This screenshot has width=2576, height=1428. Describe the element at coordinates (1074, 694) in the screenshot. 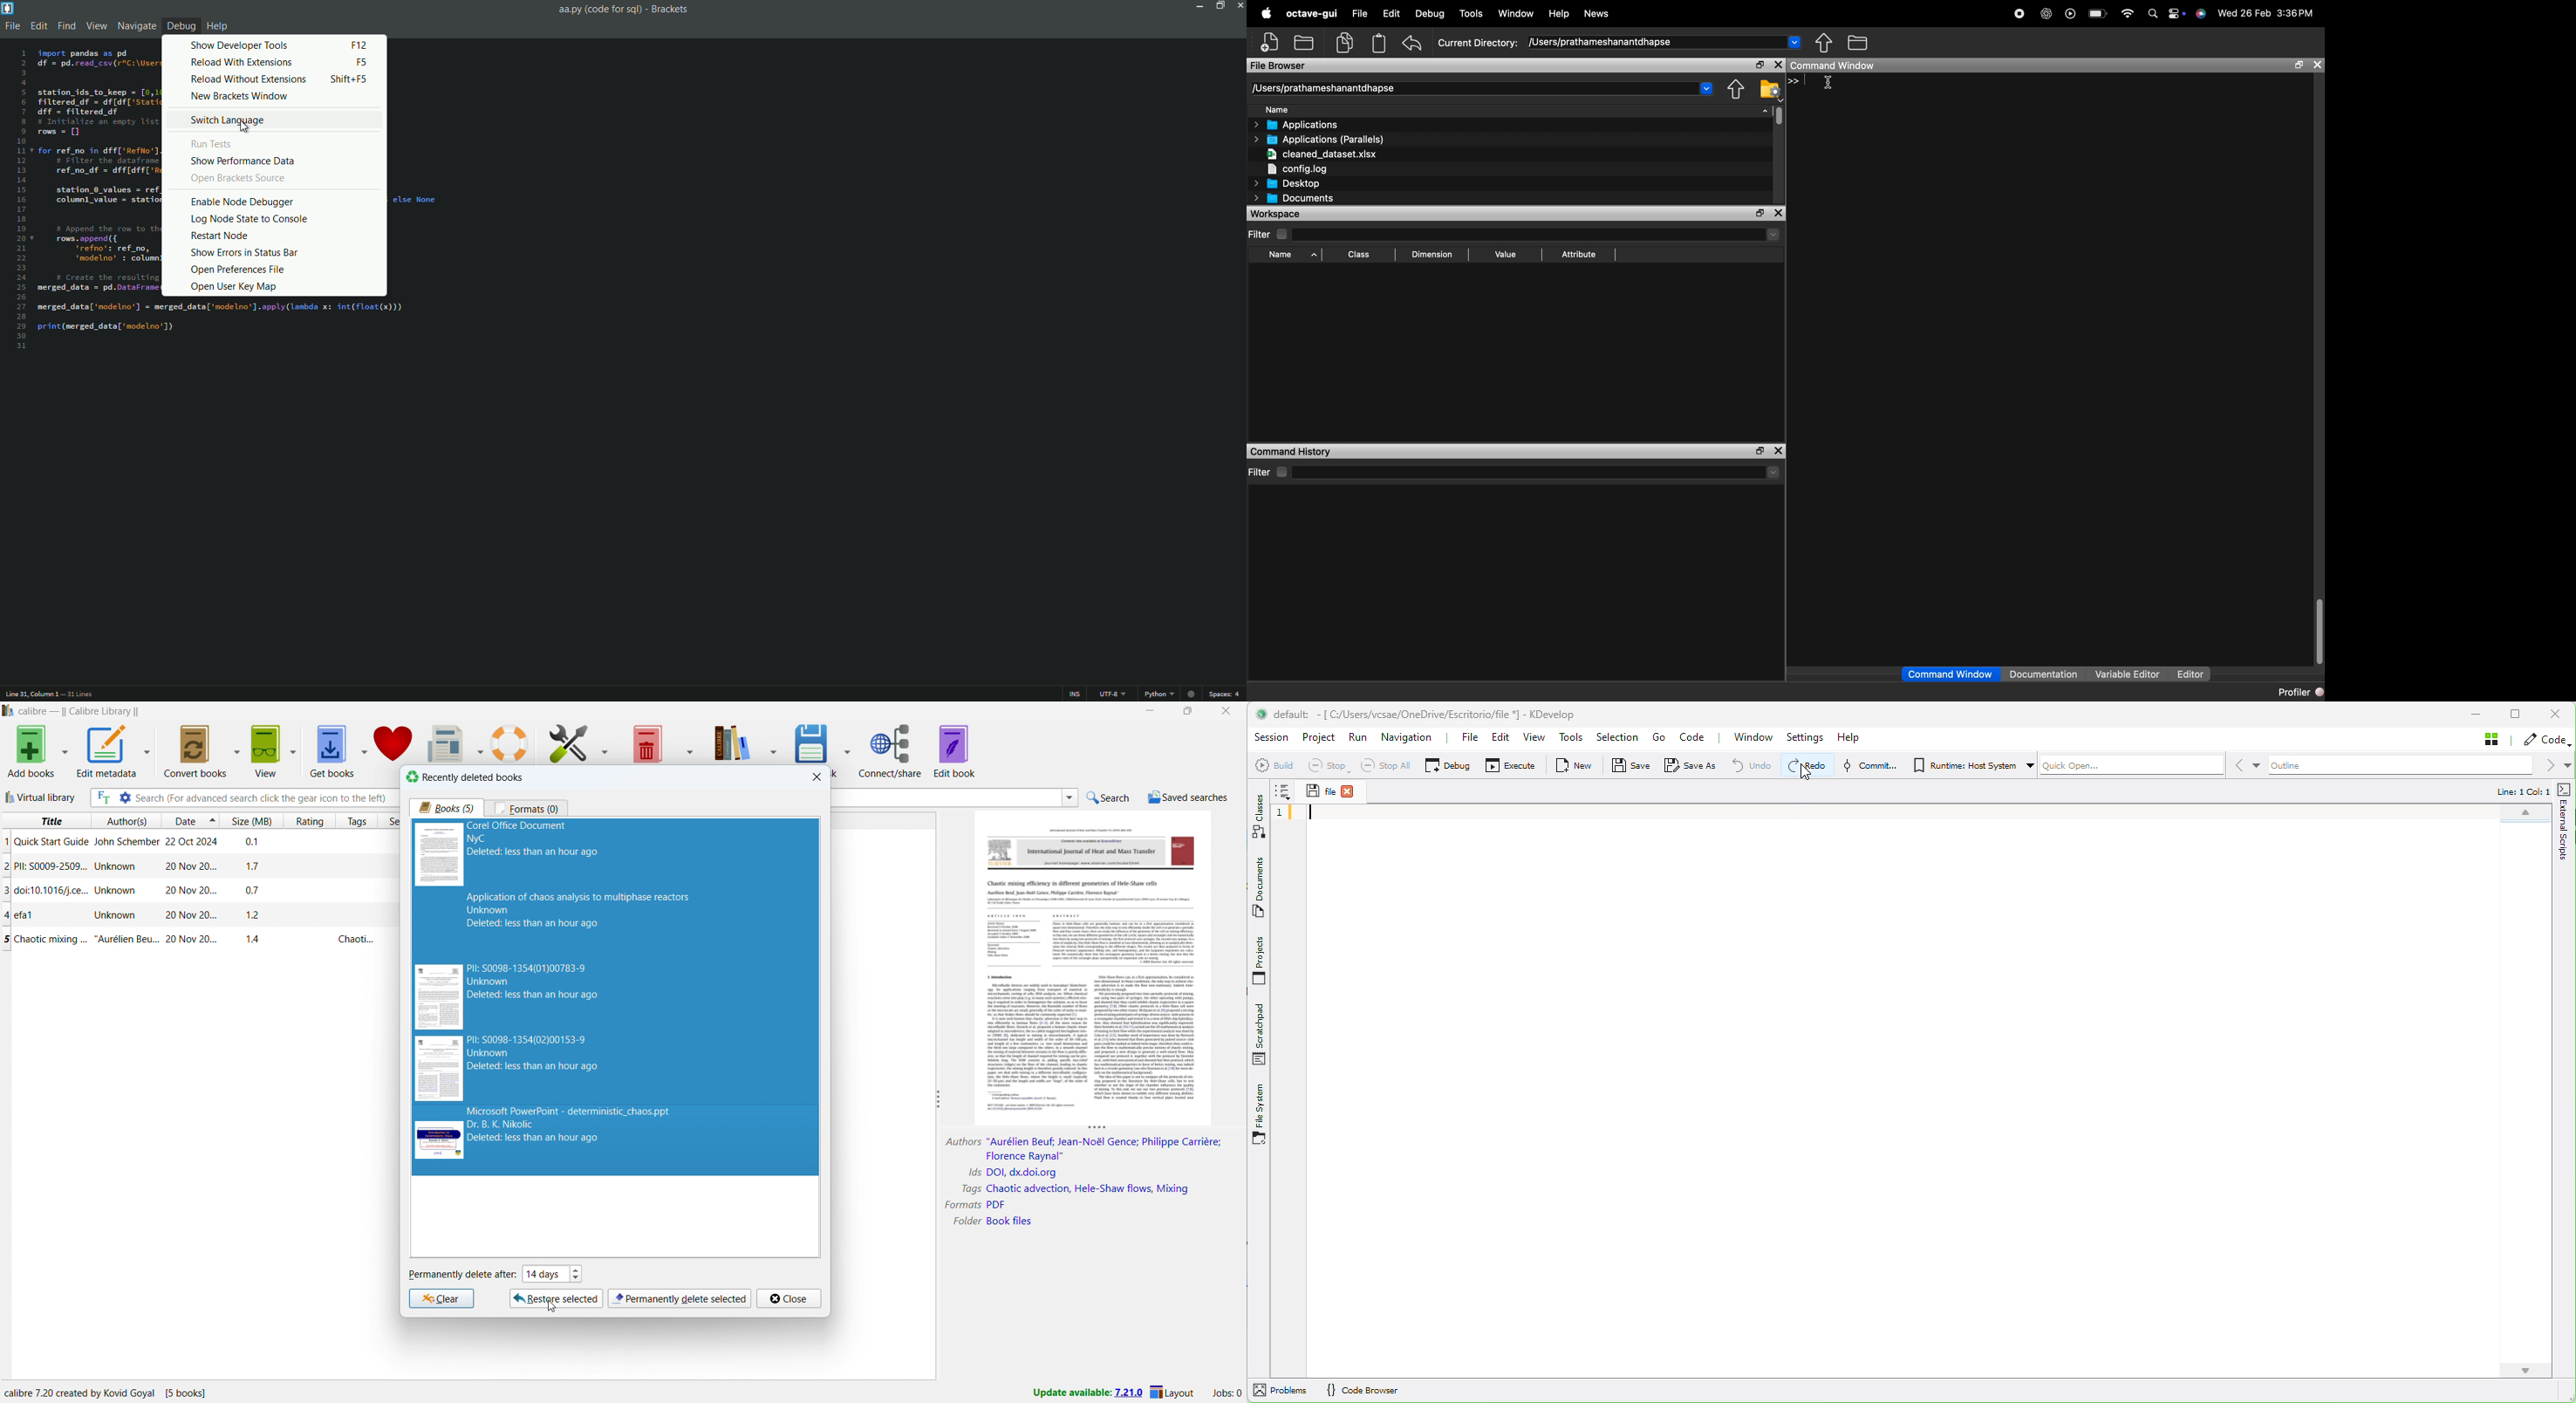

I see `ins` at that location.